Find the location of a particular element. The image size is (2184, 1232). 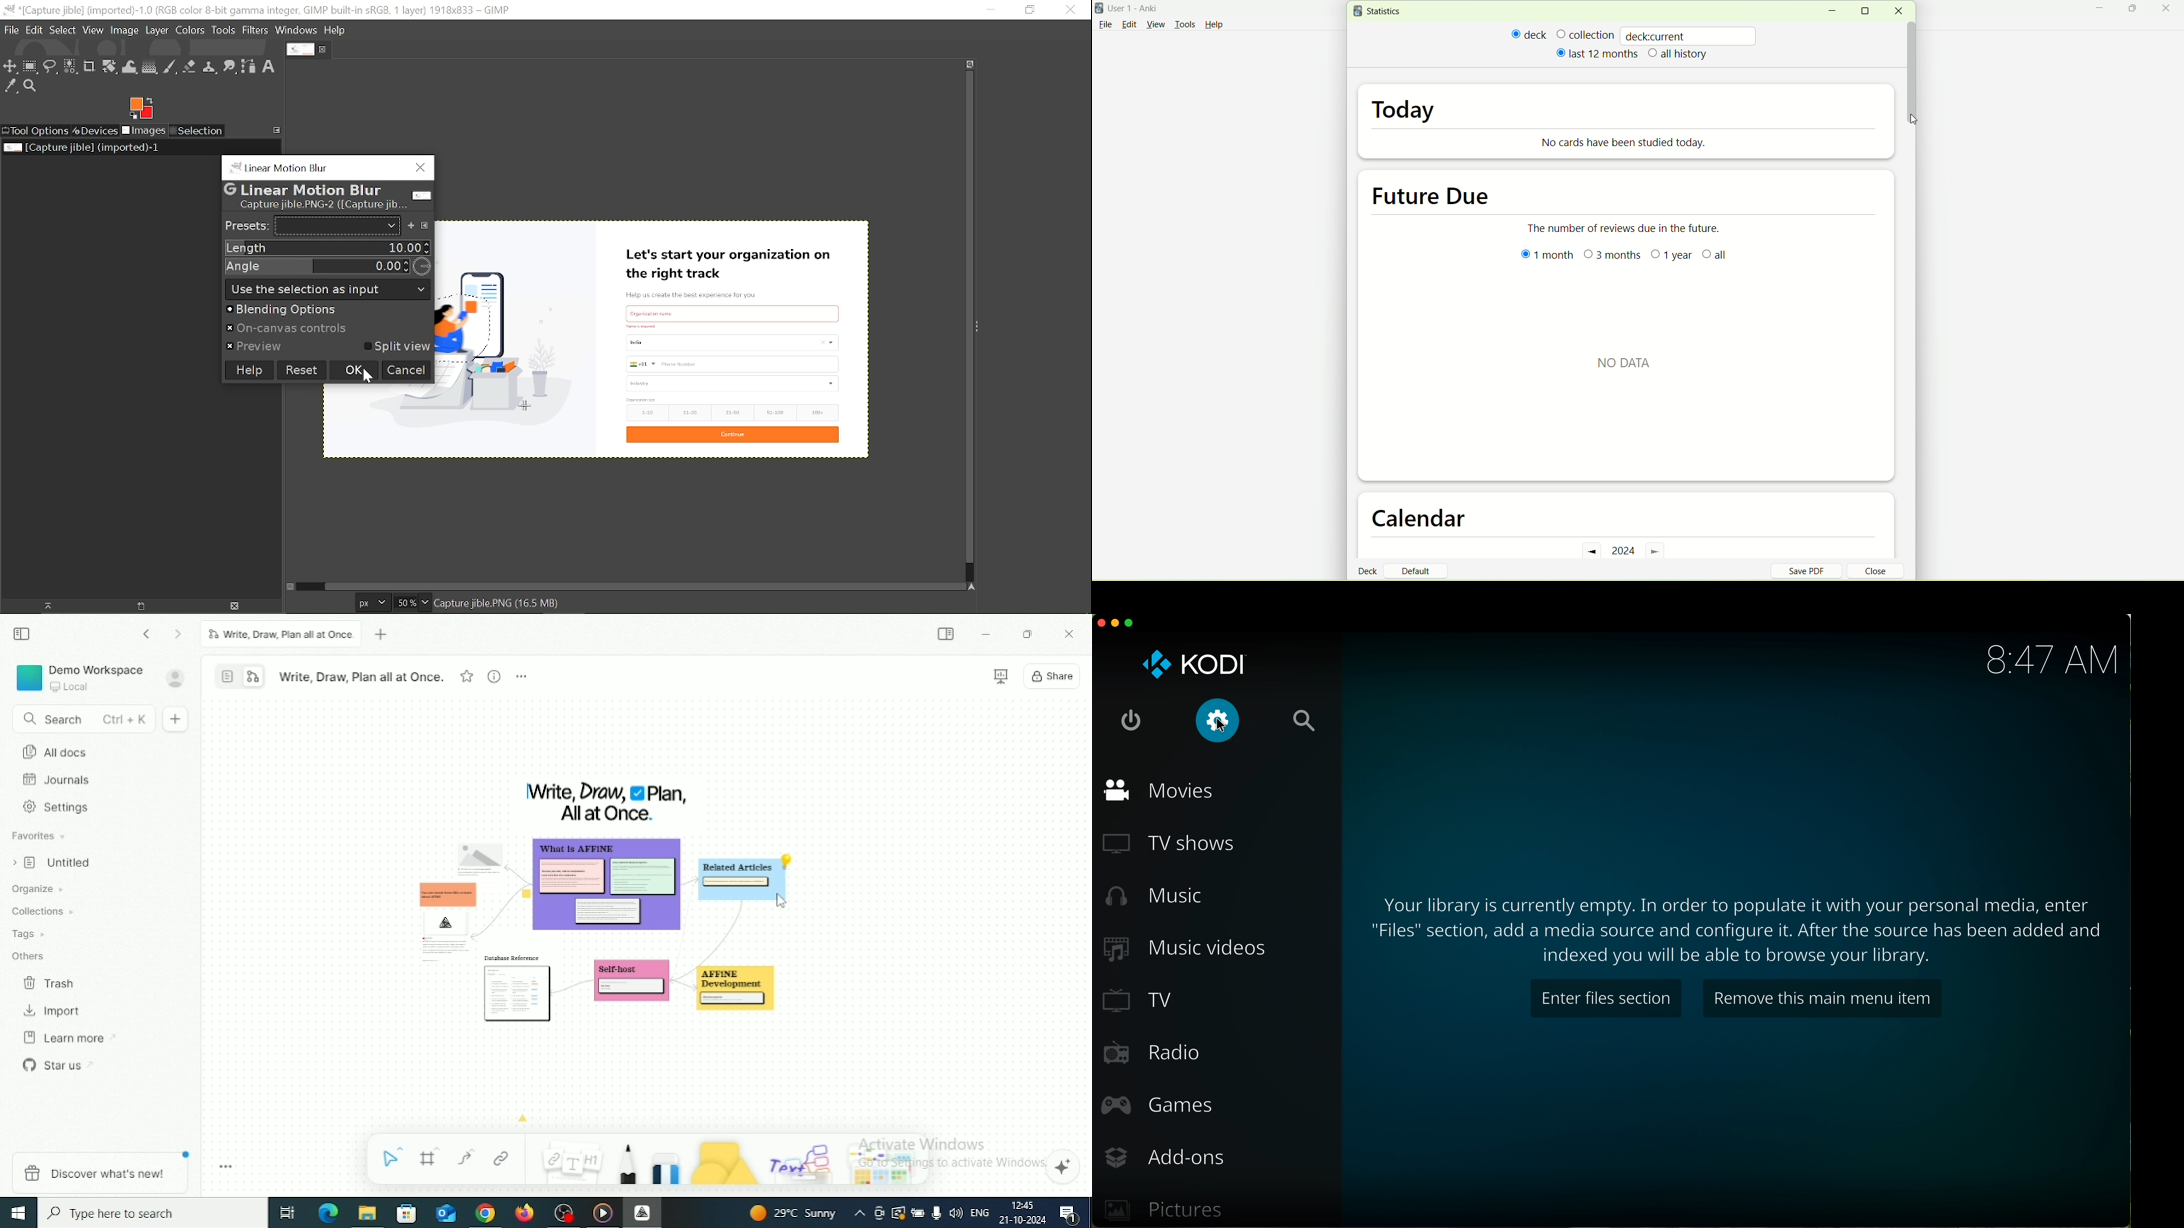

edit is located at coordinates (1129, 24).